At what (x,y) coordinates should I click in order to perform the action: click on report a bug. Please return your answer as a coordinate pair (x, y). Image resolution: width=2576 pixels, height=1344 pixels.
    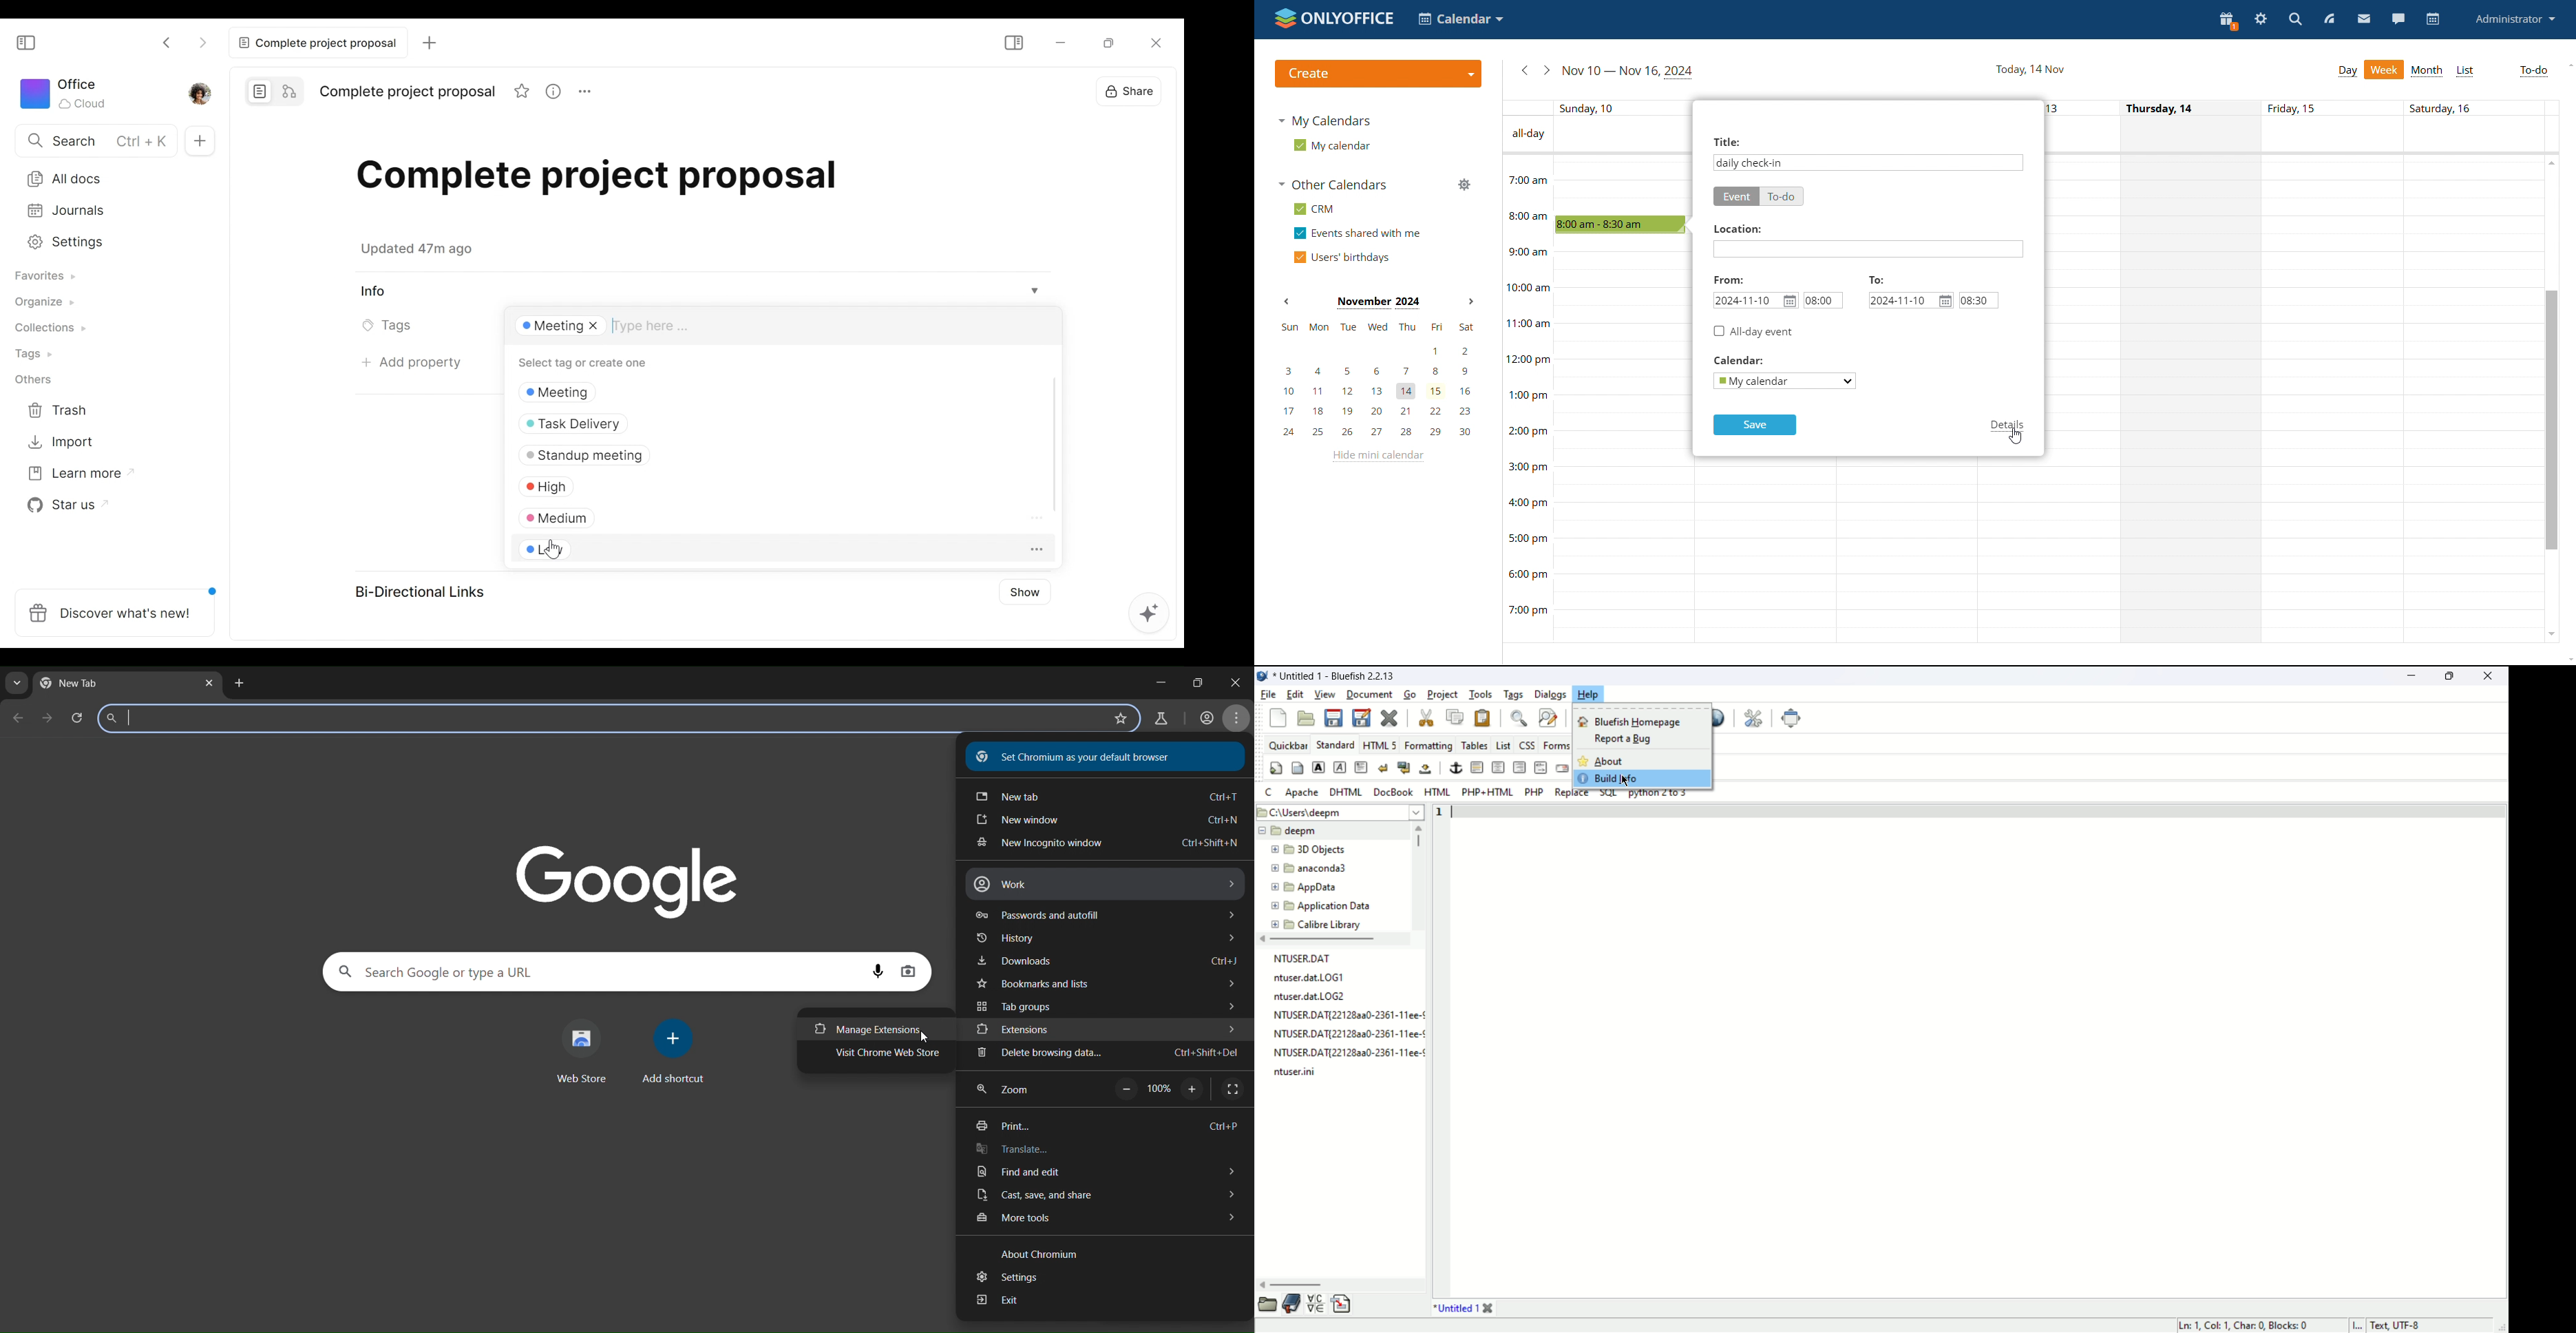
    Looking at the image, I should click on (1616, 738).